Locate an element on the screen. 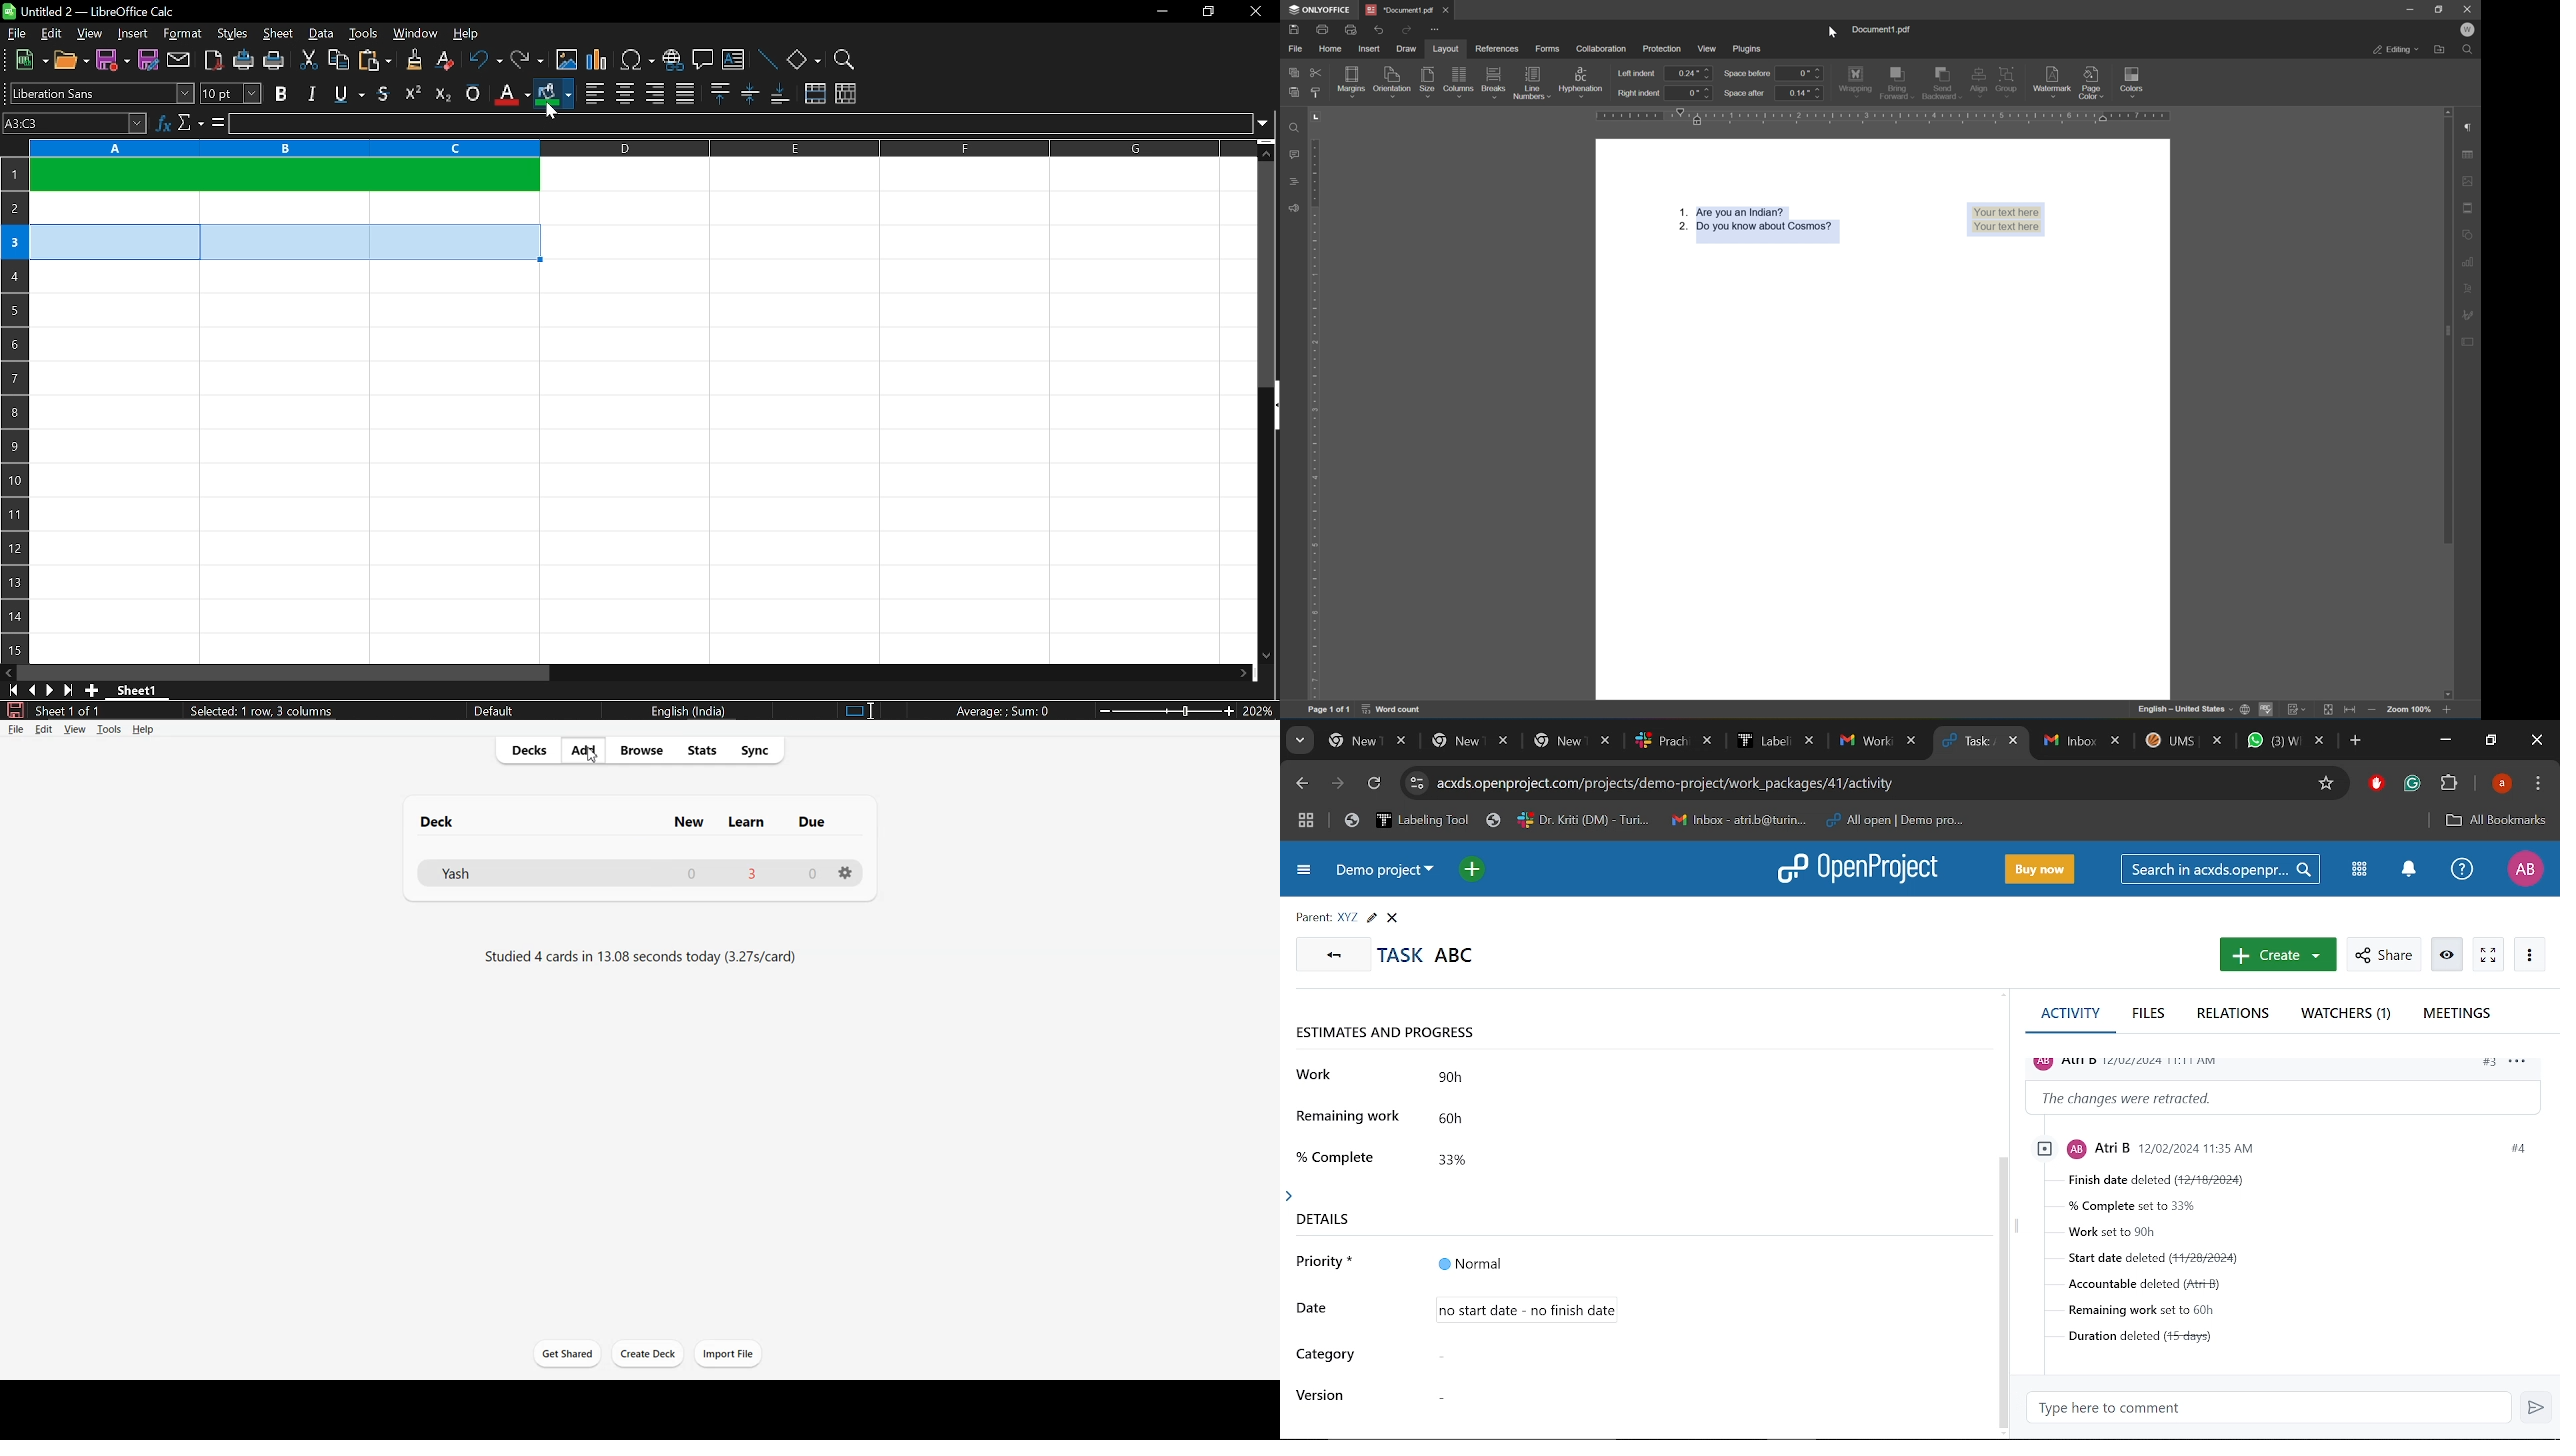 This screenshot has height=1456, width=2576. Settings is located at coordinates (845, 873).